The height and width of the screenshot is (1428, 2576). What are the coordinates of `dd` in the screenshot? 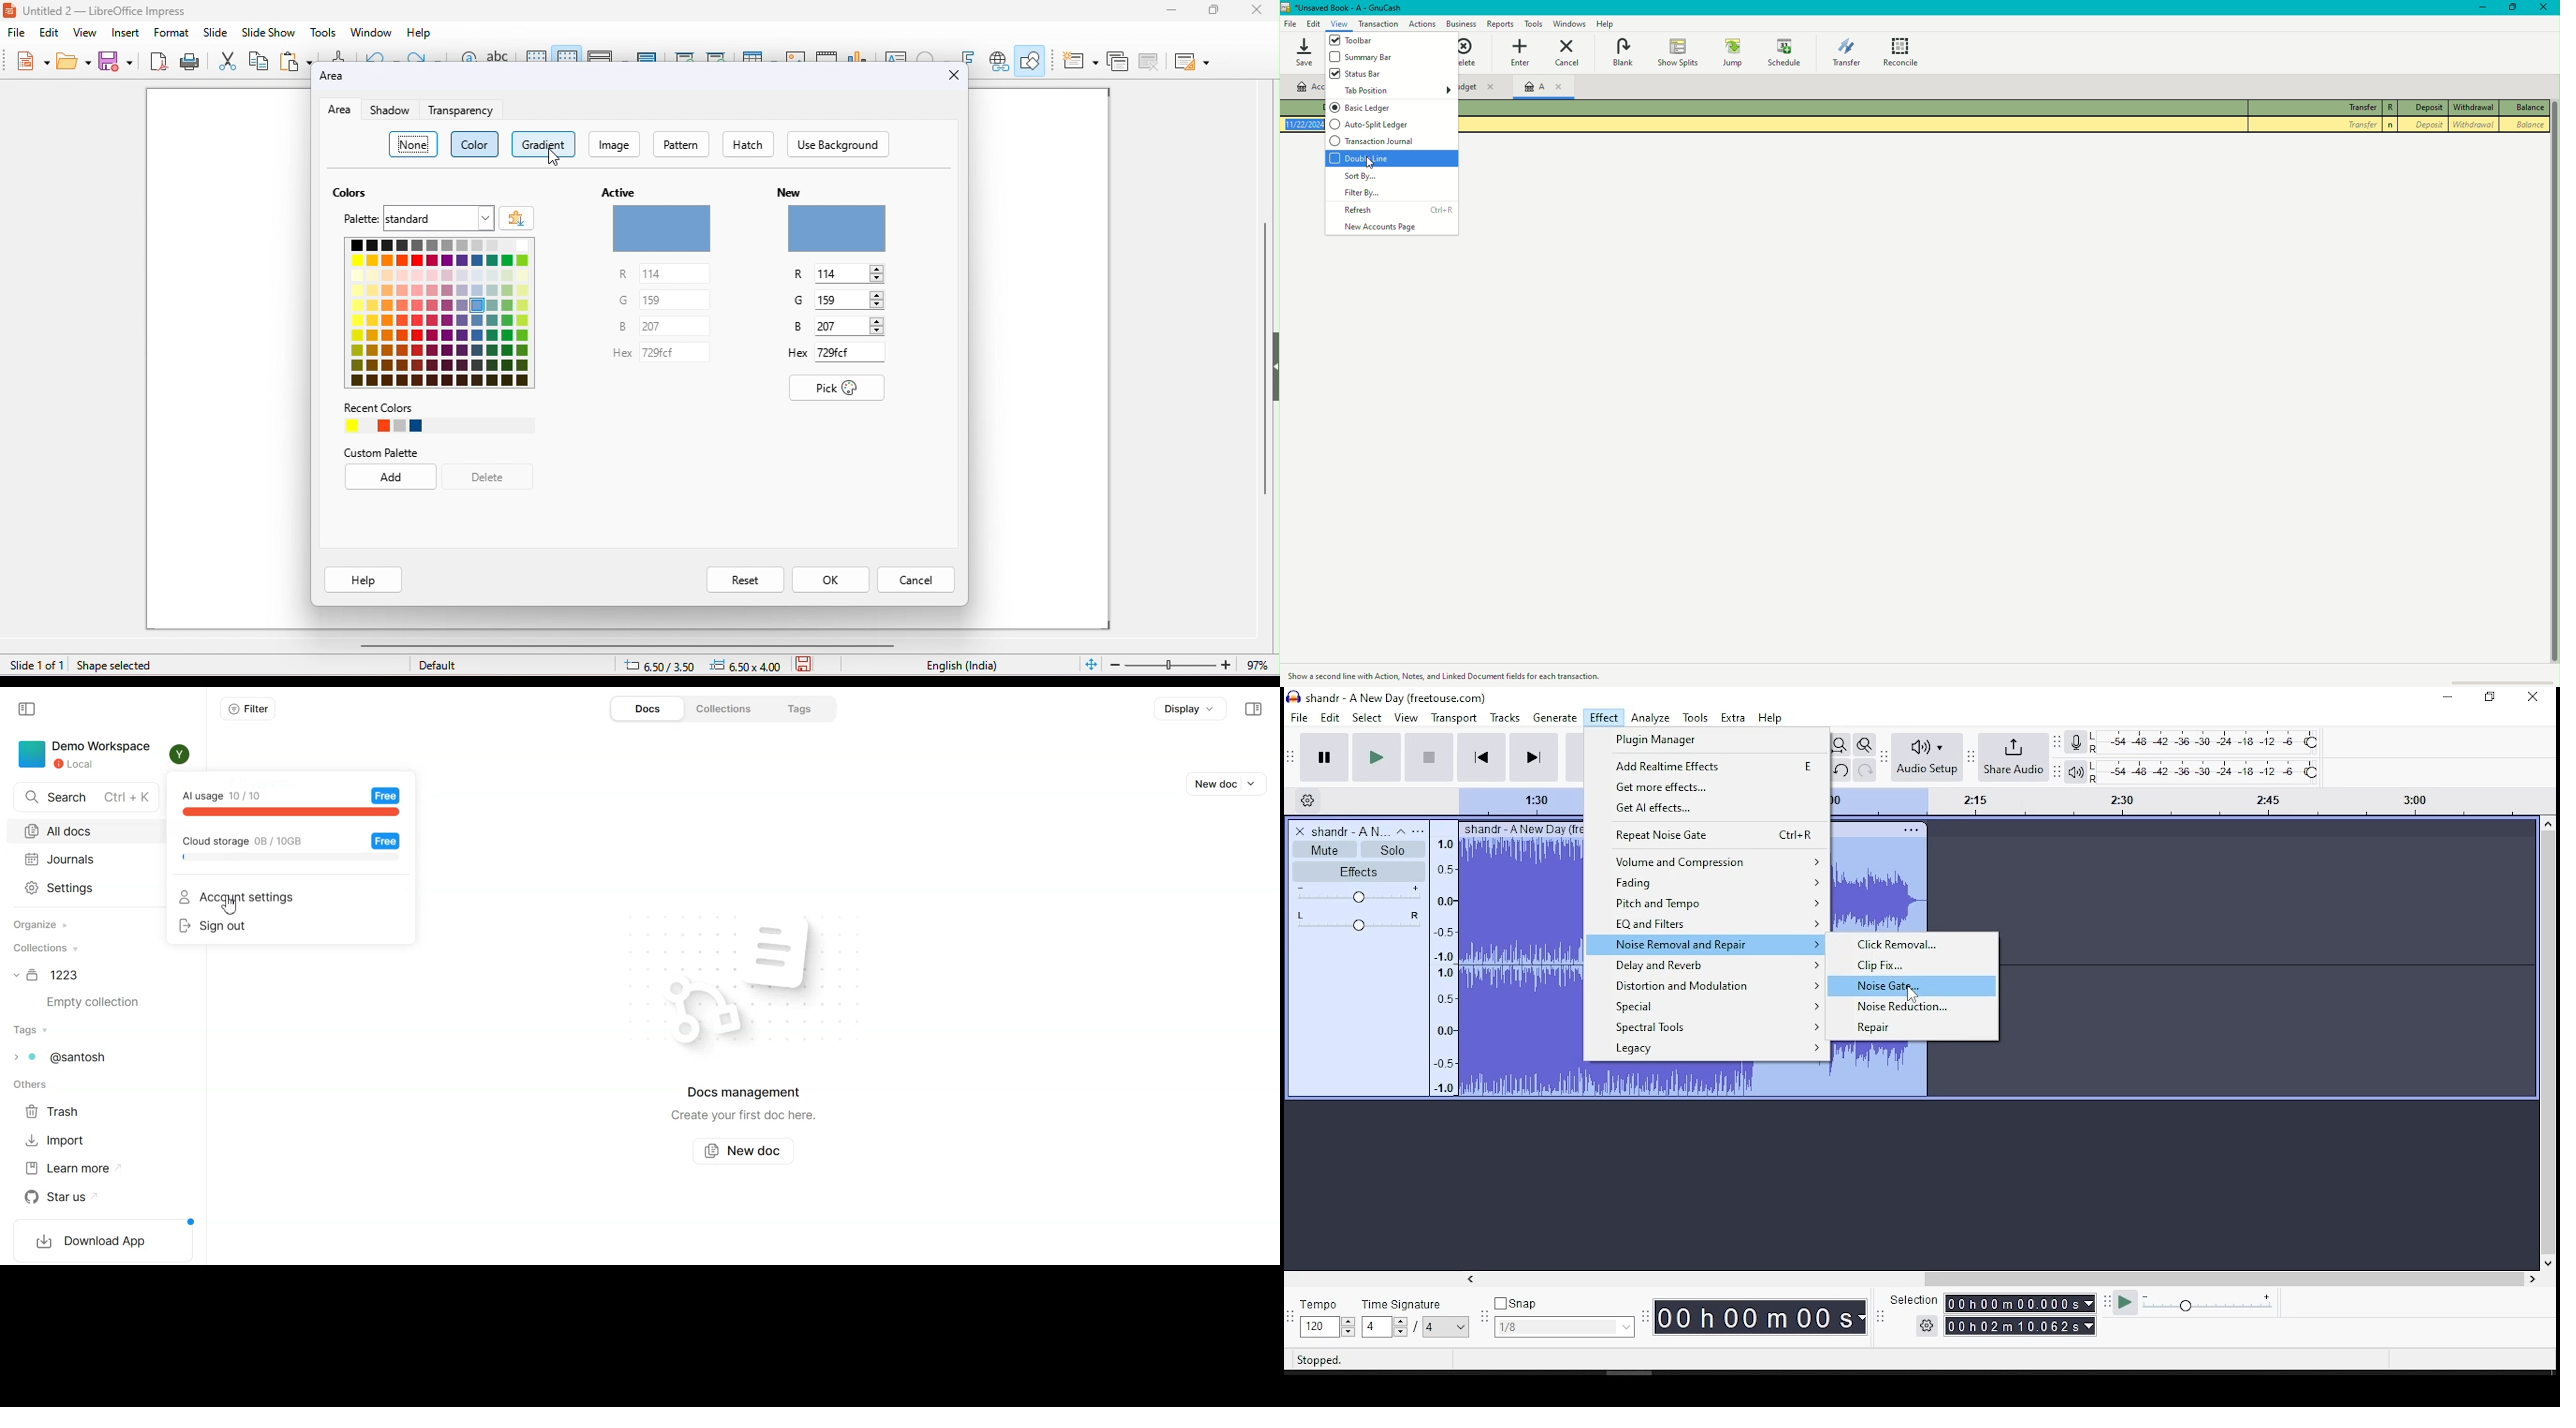 It's located at (391, 479).